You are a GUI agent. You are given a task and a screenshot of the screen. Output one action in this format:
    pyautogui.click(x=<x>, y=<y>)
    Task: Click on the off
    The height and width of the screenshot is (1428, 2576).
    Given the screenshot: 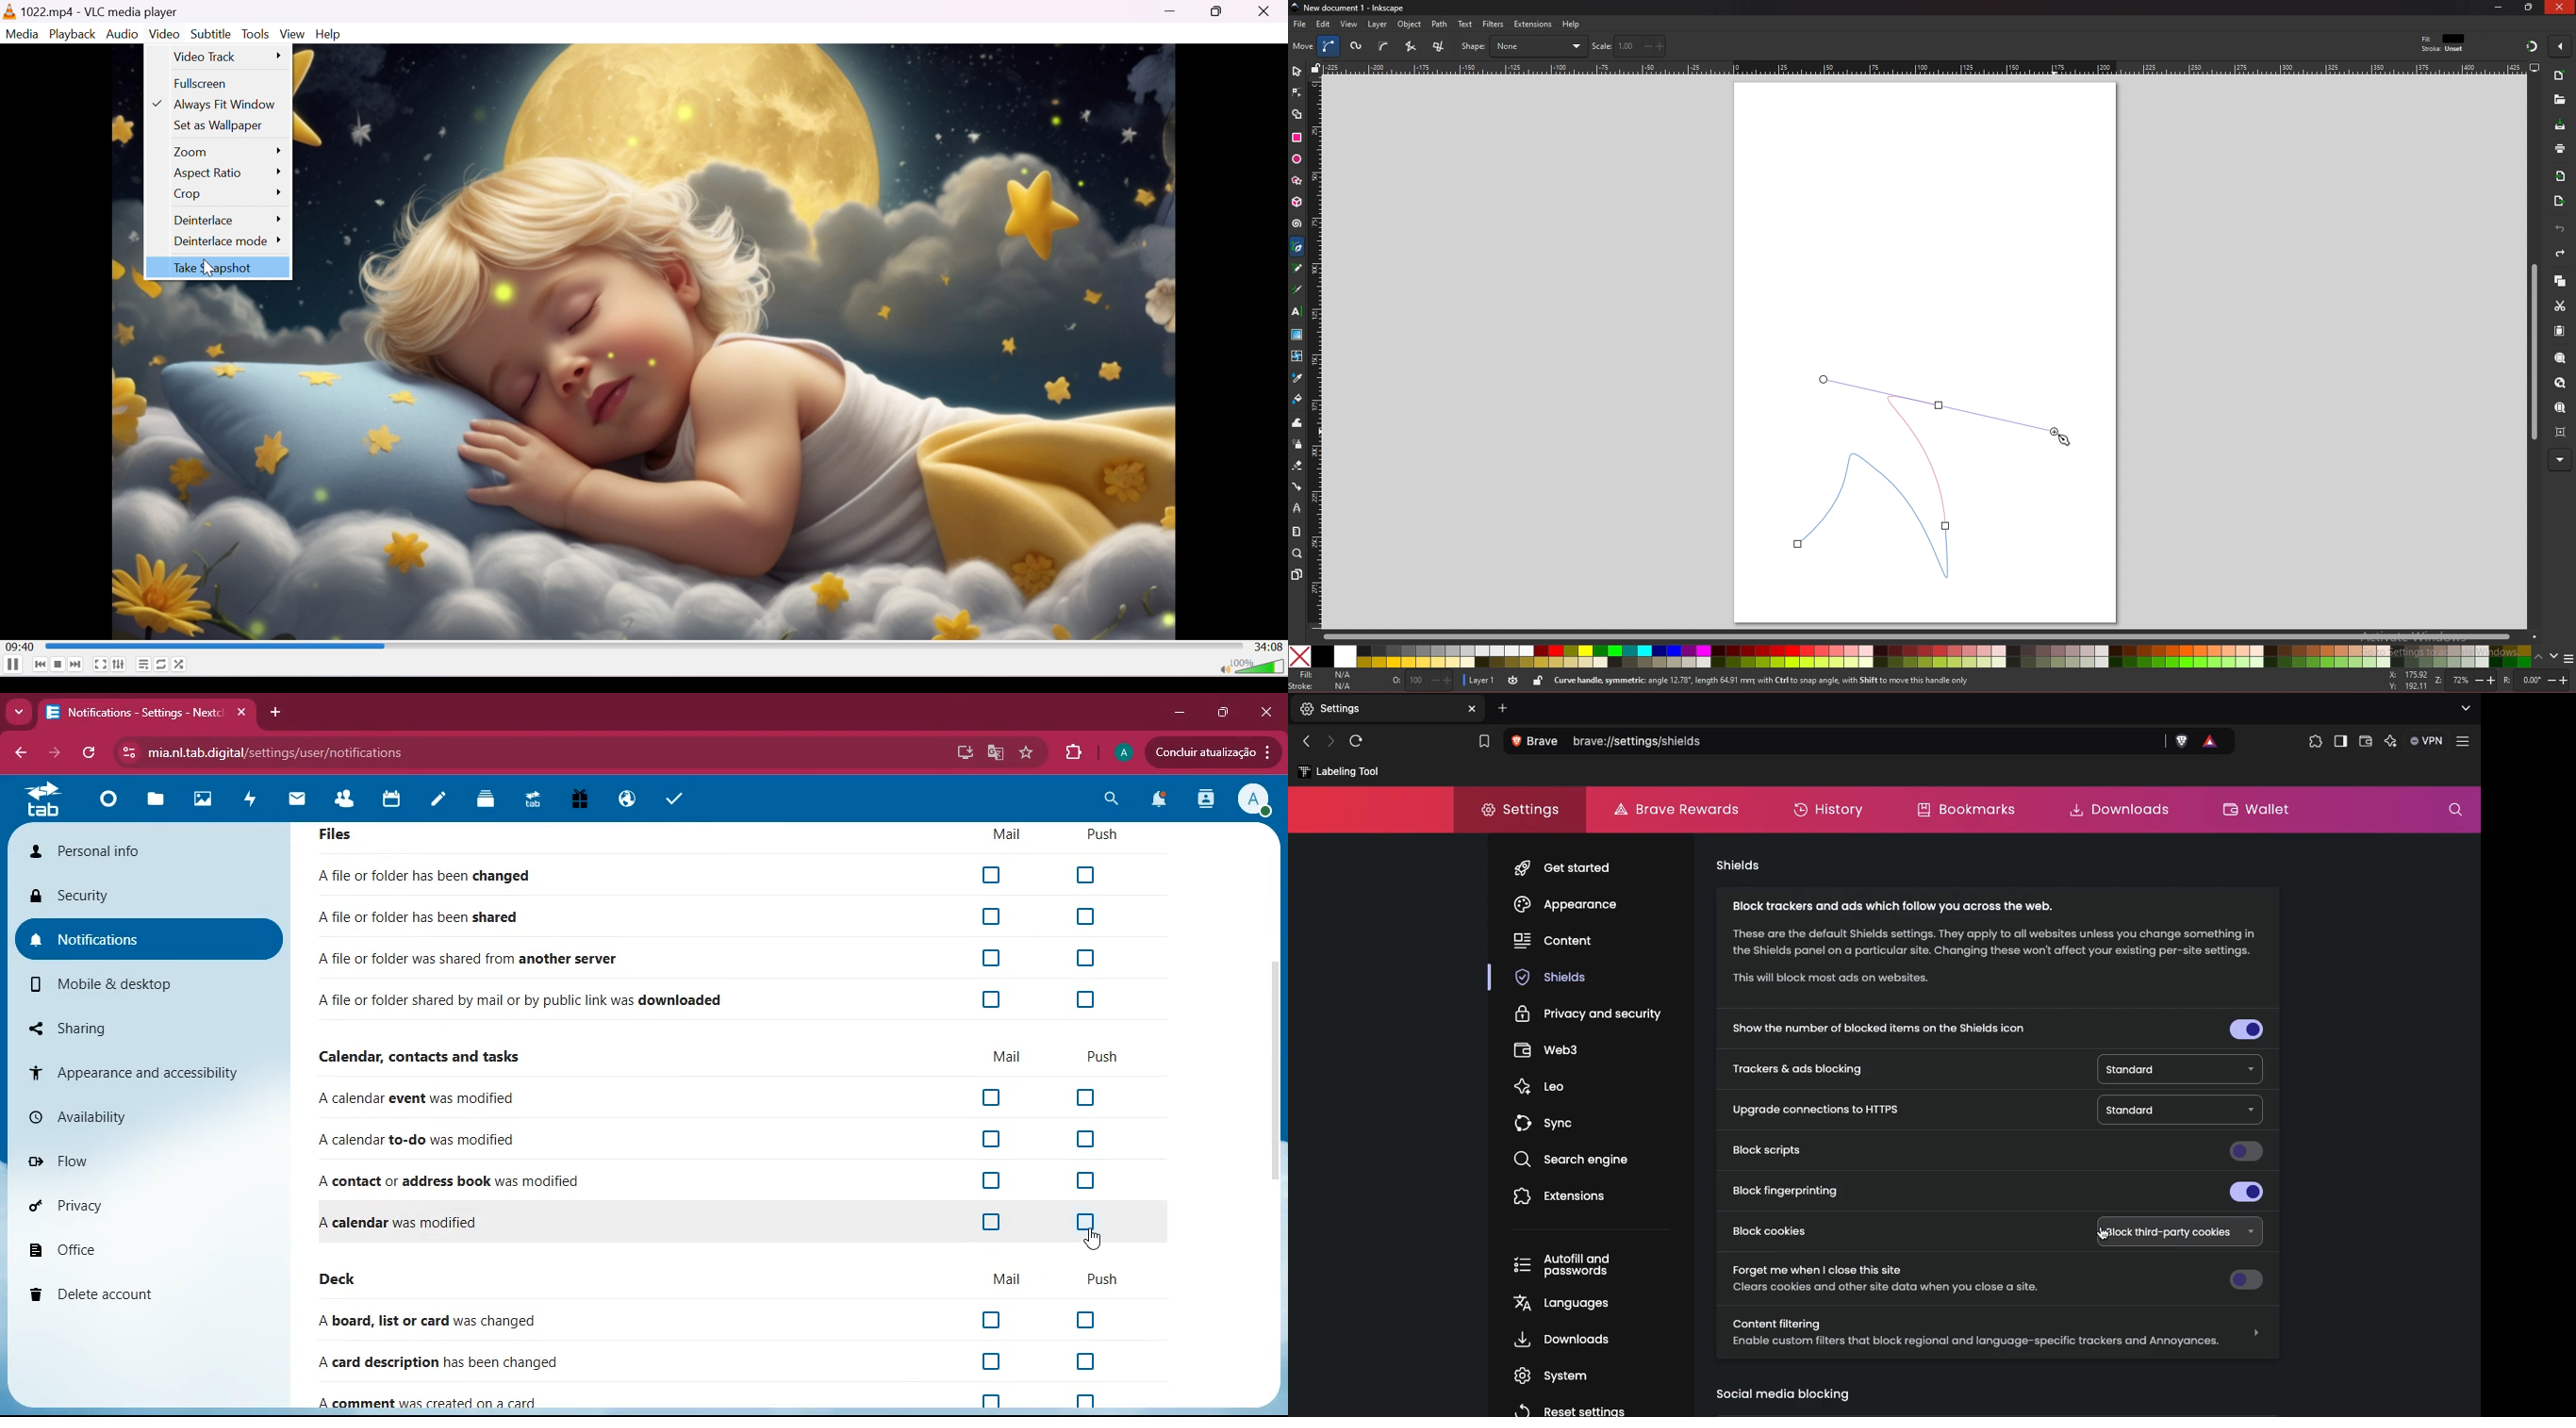 What is the action you would take?
    pyautogui.click(x=994, y=1183)
    